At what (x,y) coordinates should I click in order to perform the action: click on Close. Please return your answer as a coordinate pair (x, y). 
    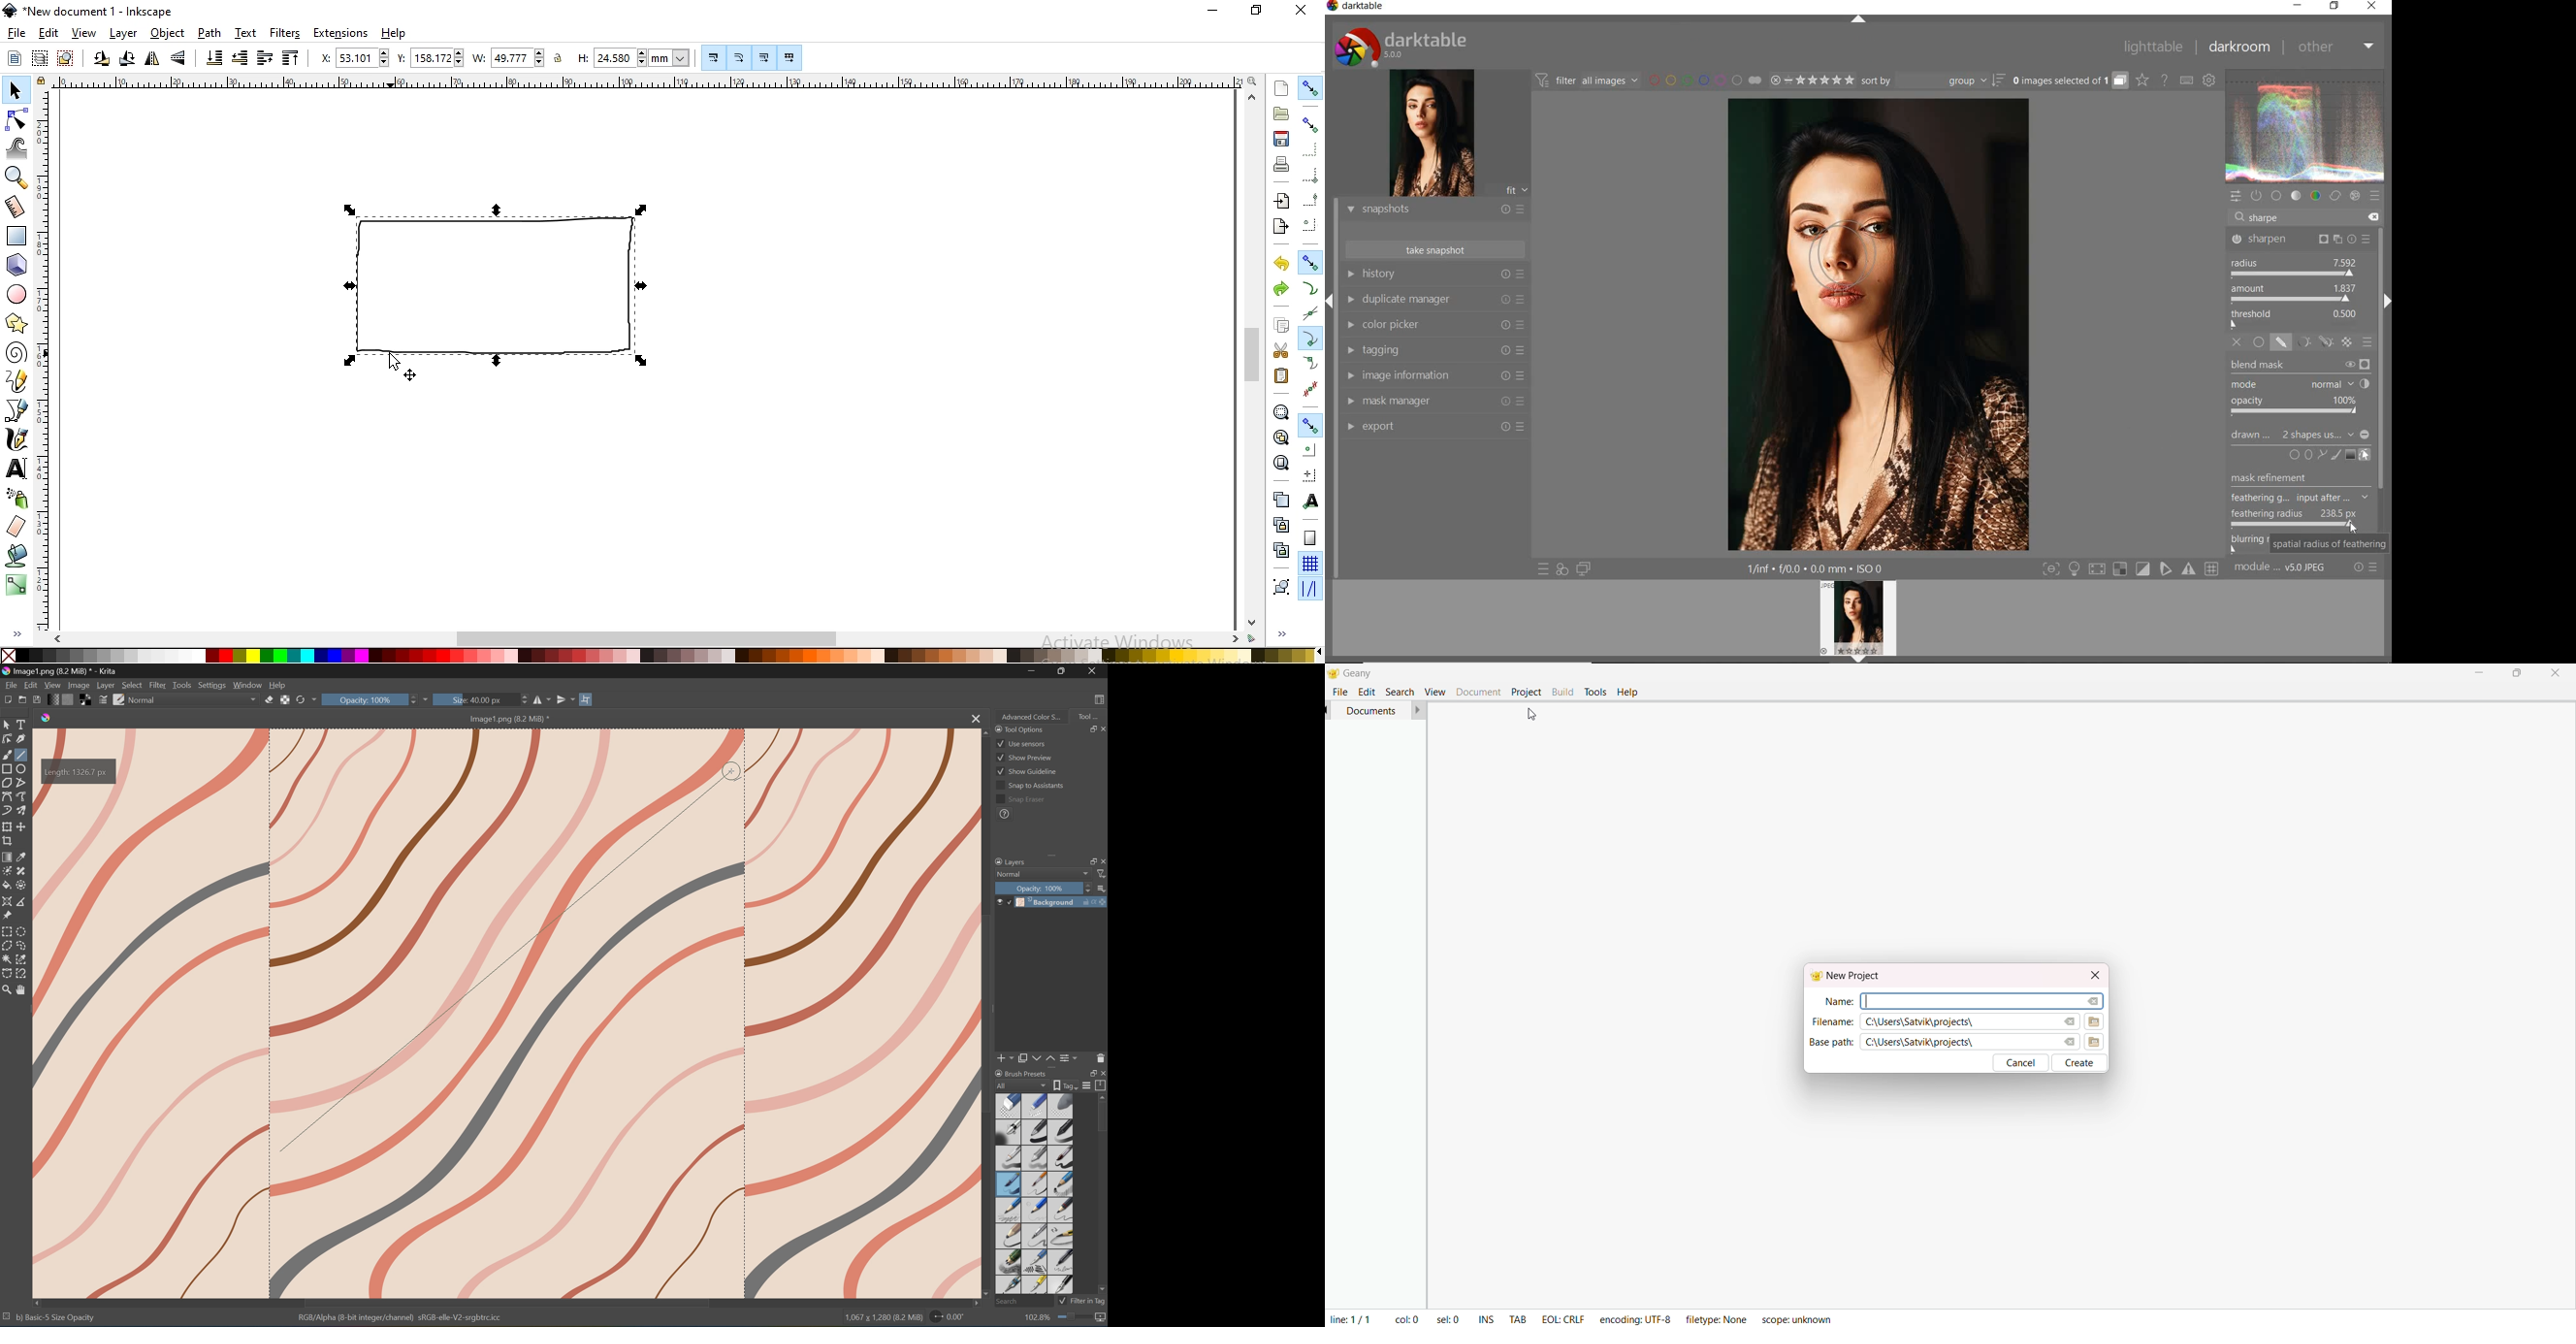
    Looking at the image, I should click on (1093, 670).